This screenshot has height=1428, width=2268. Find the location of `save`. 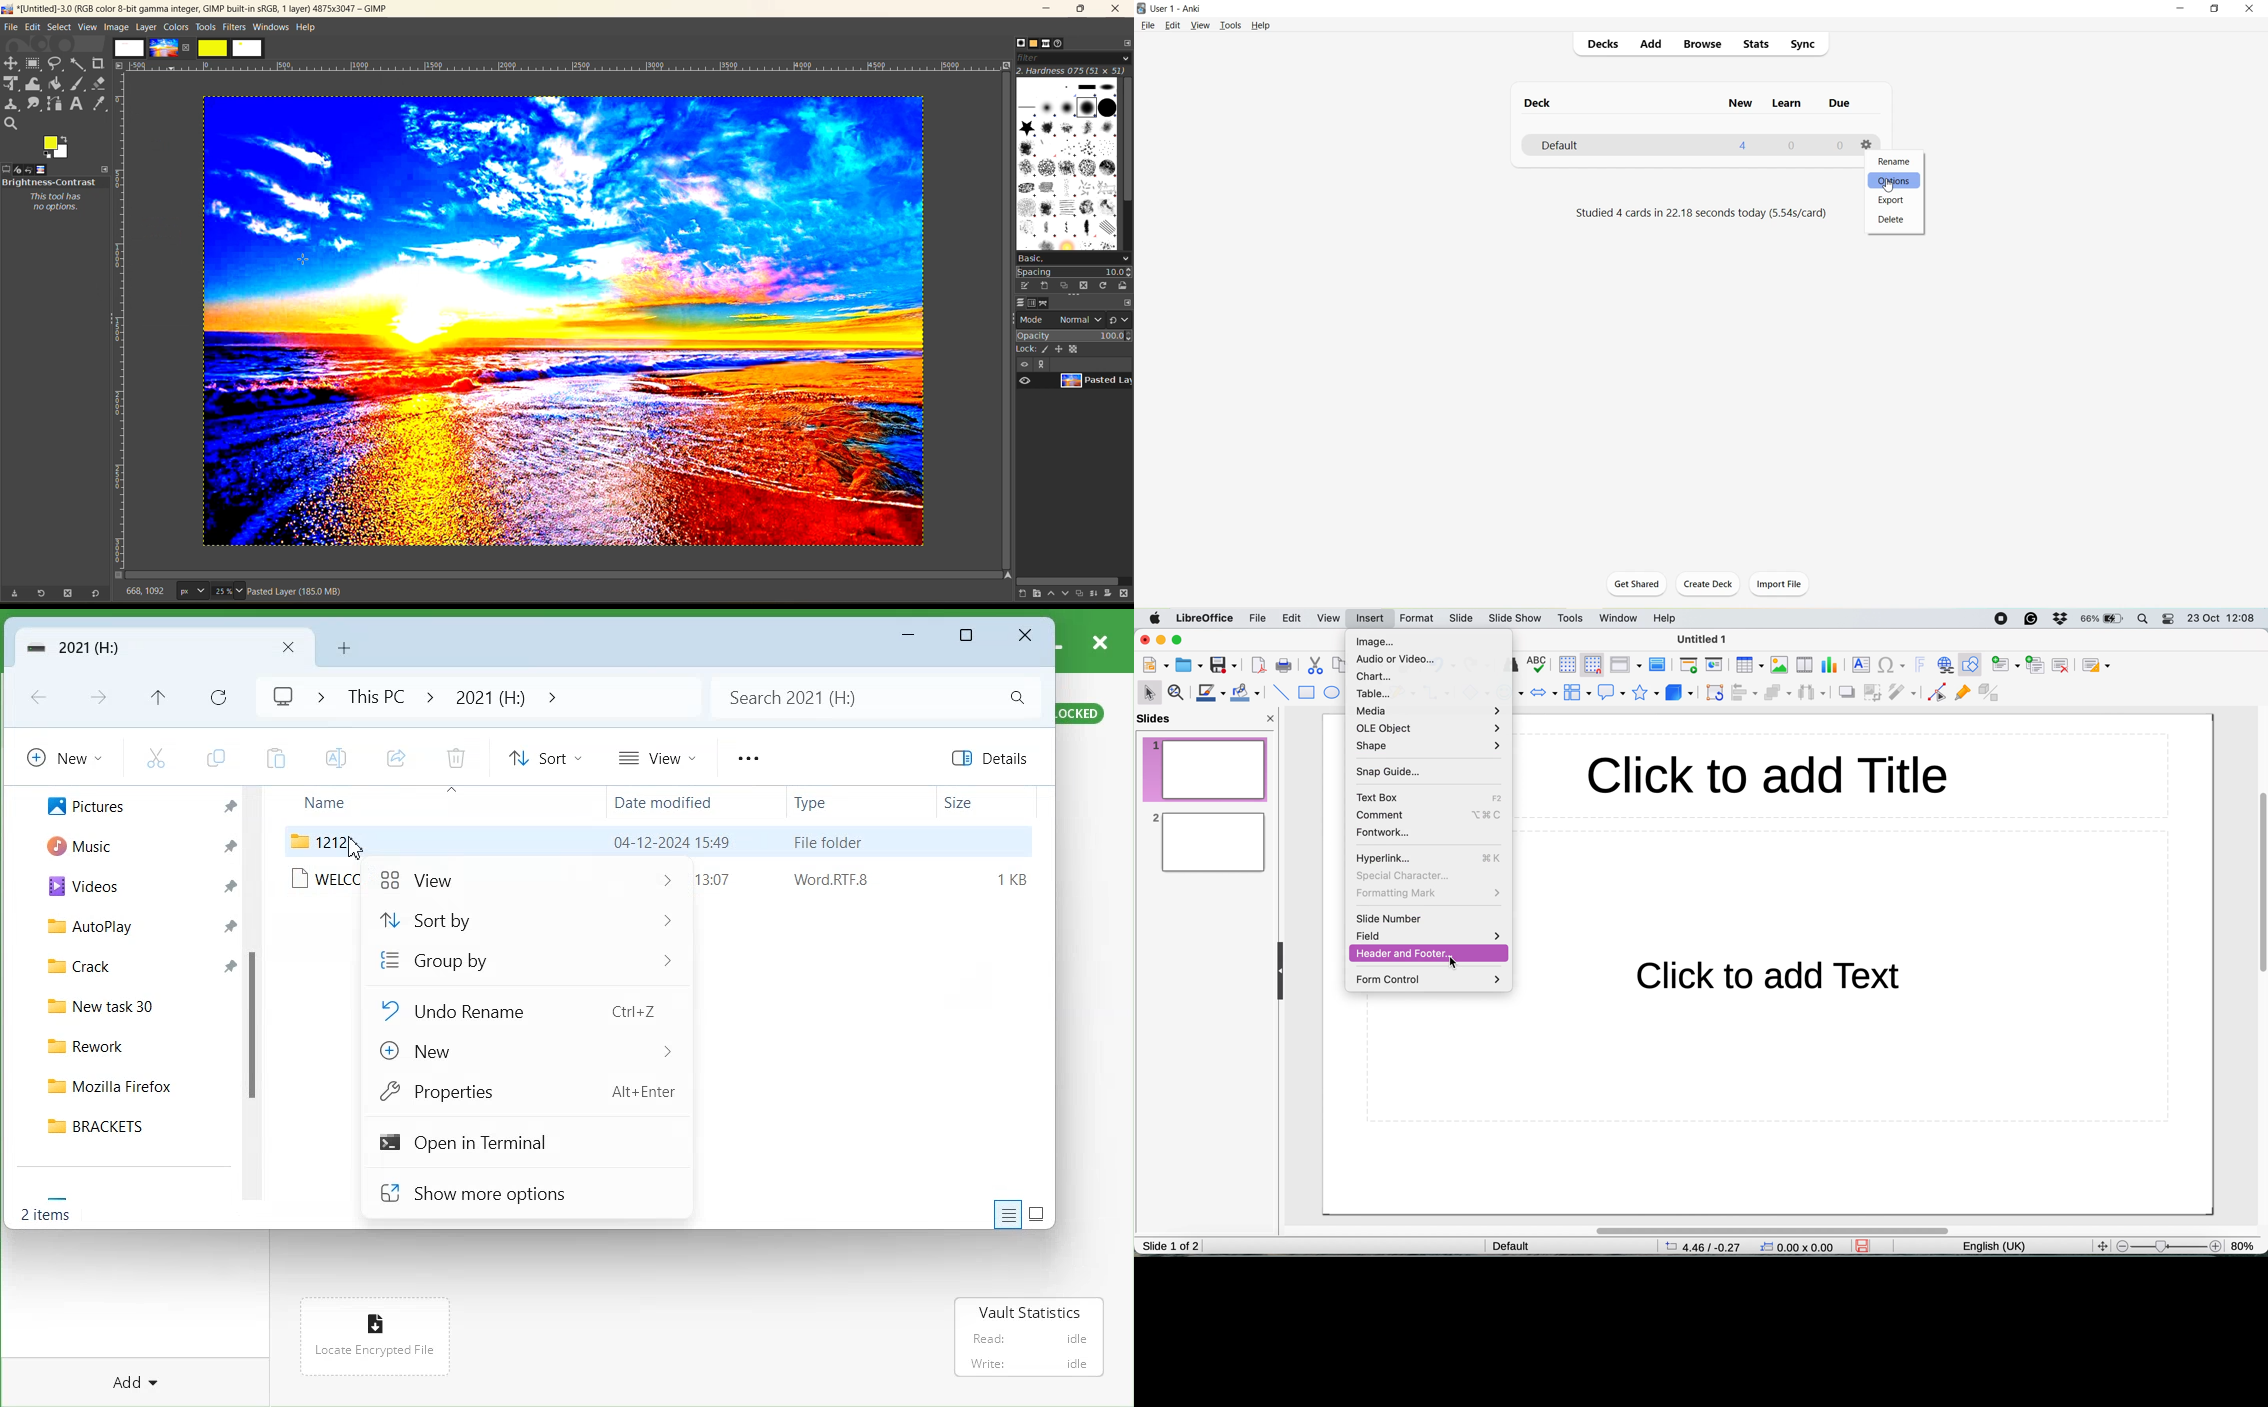

save is located at coordinates (1866, 1247).